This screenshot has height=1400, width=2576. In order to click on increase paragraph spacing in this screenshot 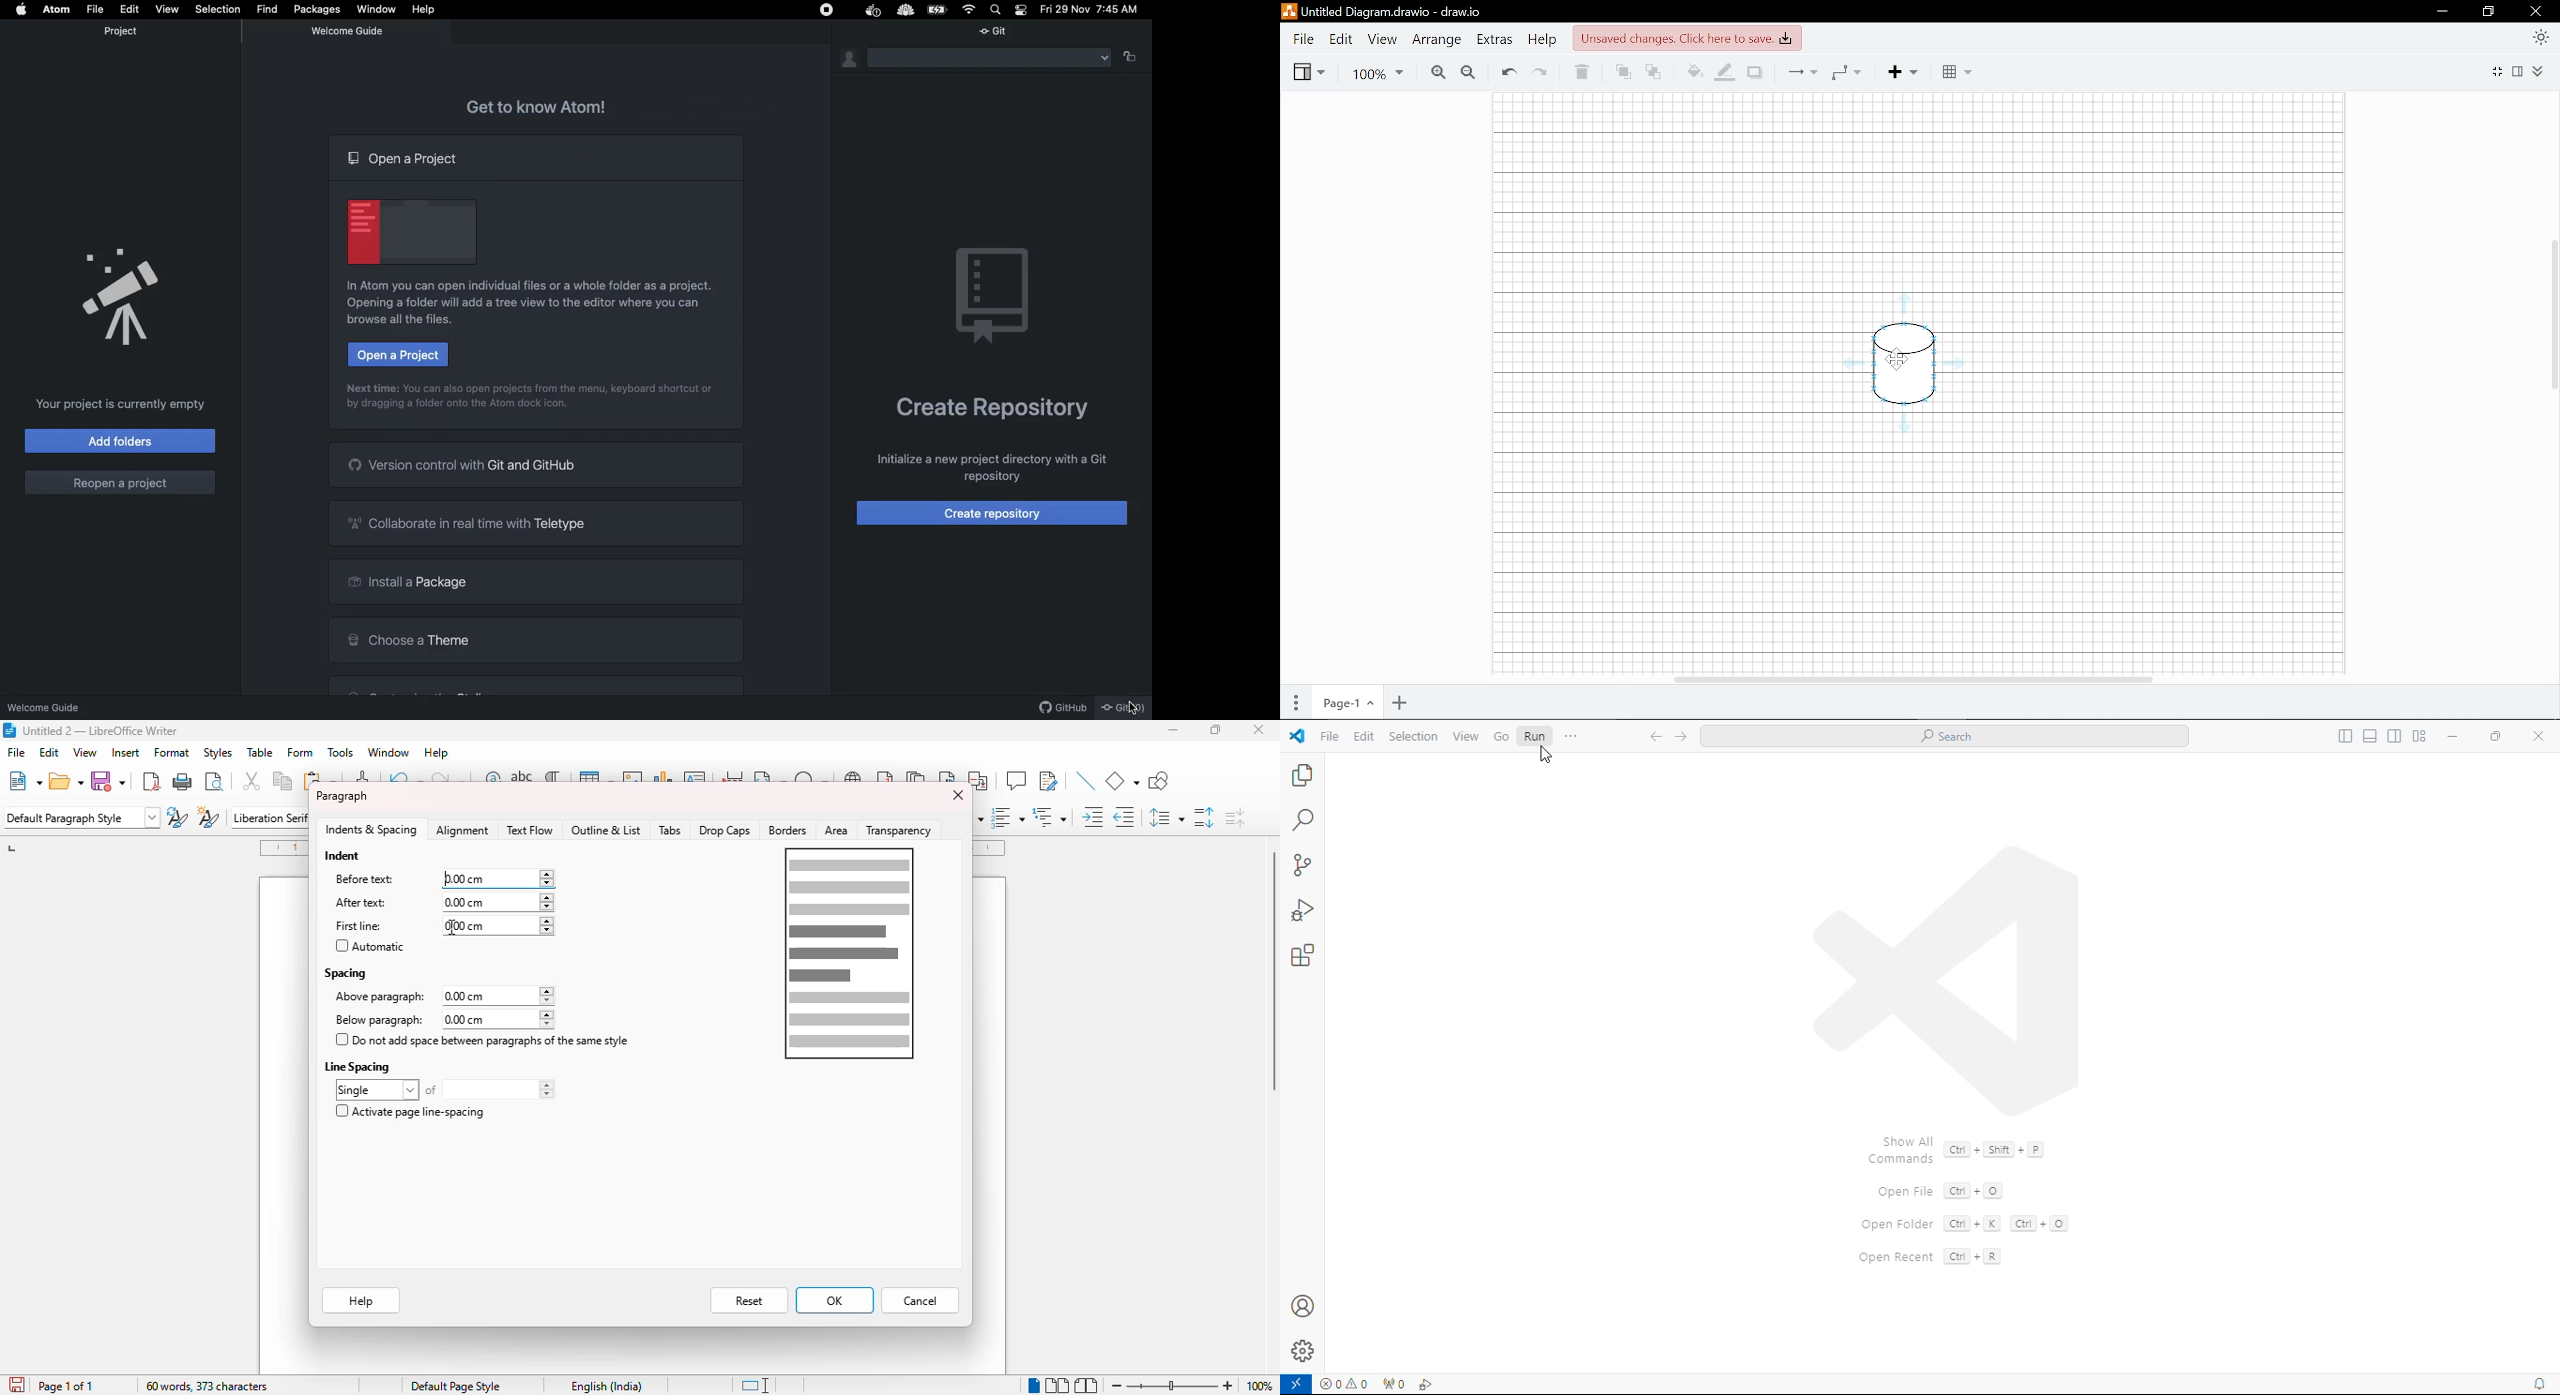, I will do `click(1204, 817)`.